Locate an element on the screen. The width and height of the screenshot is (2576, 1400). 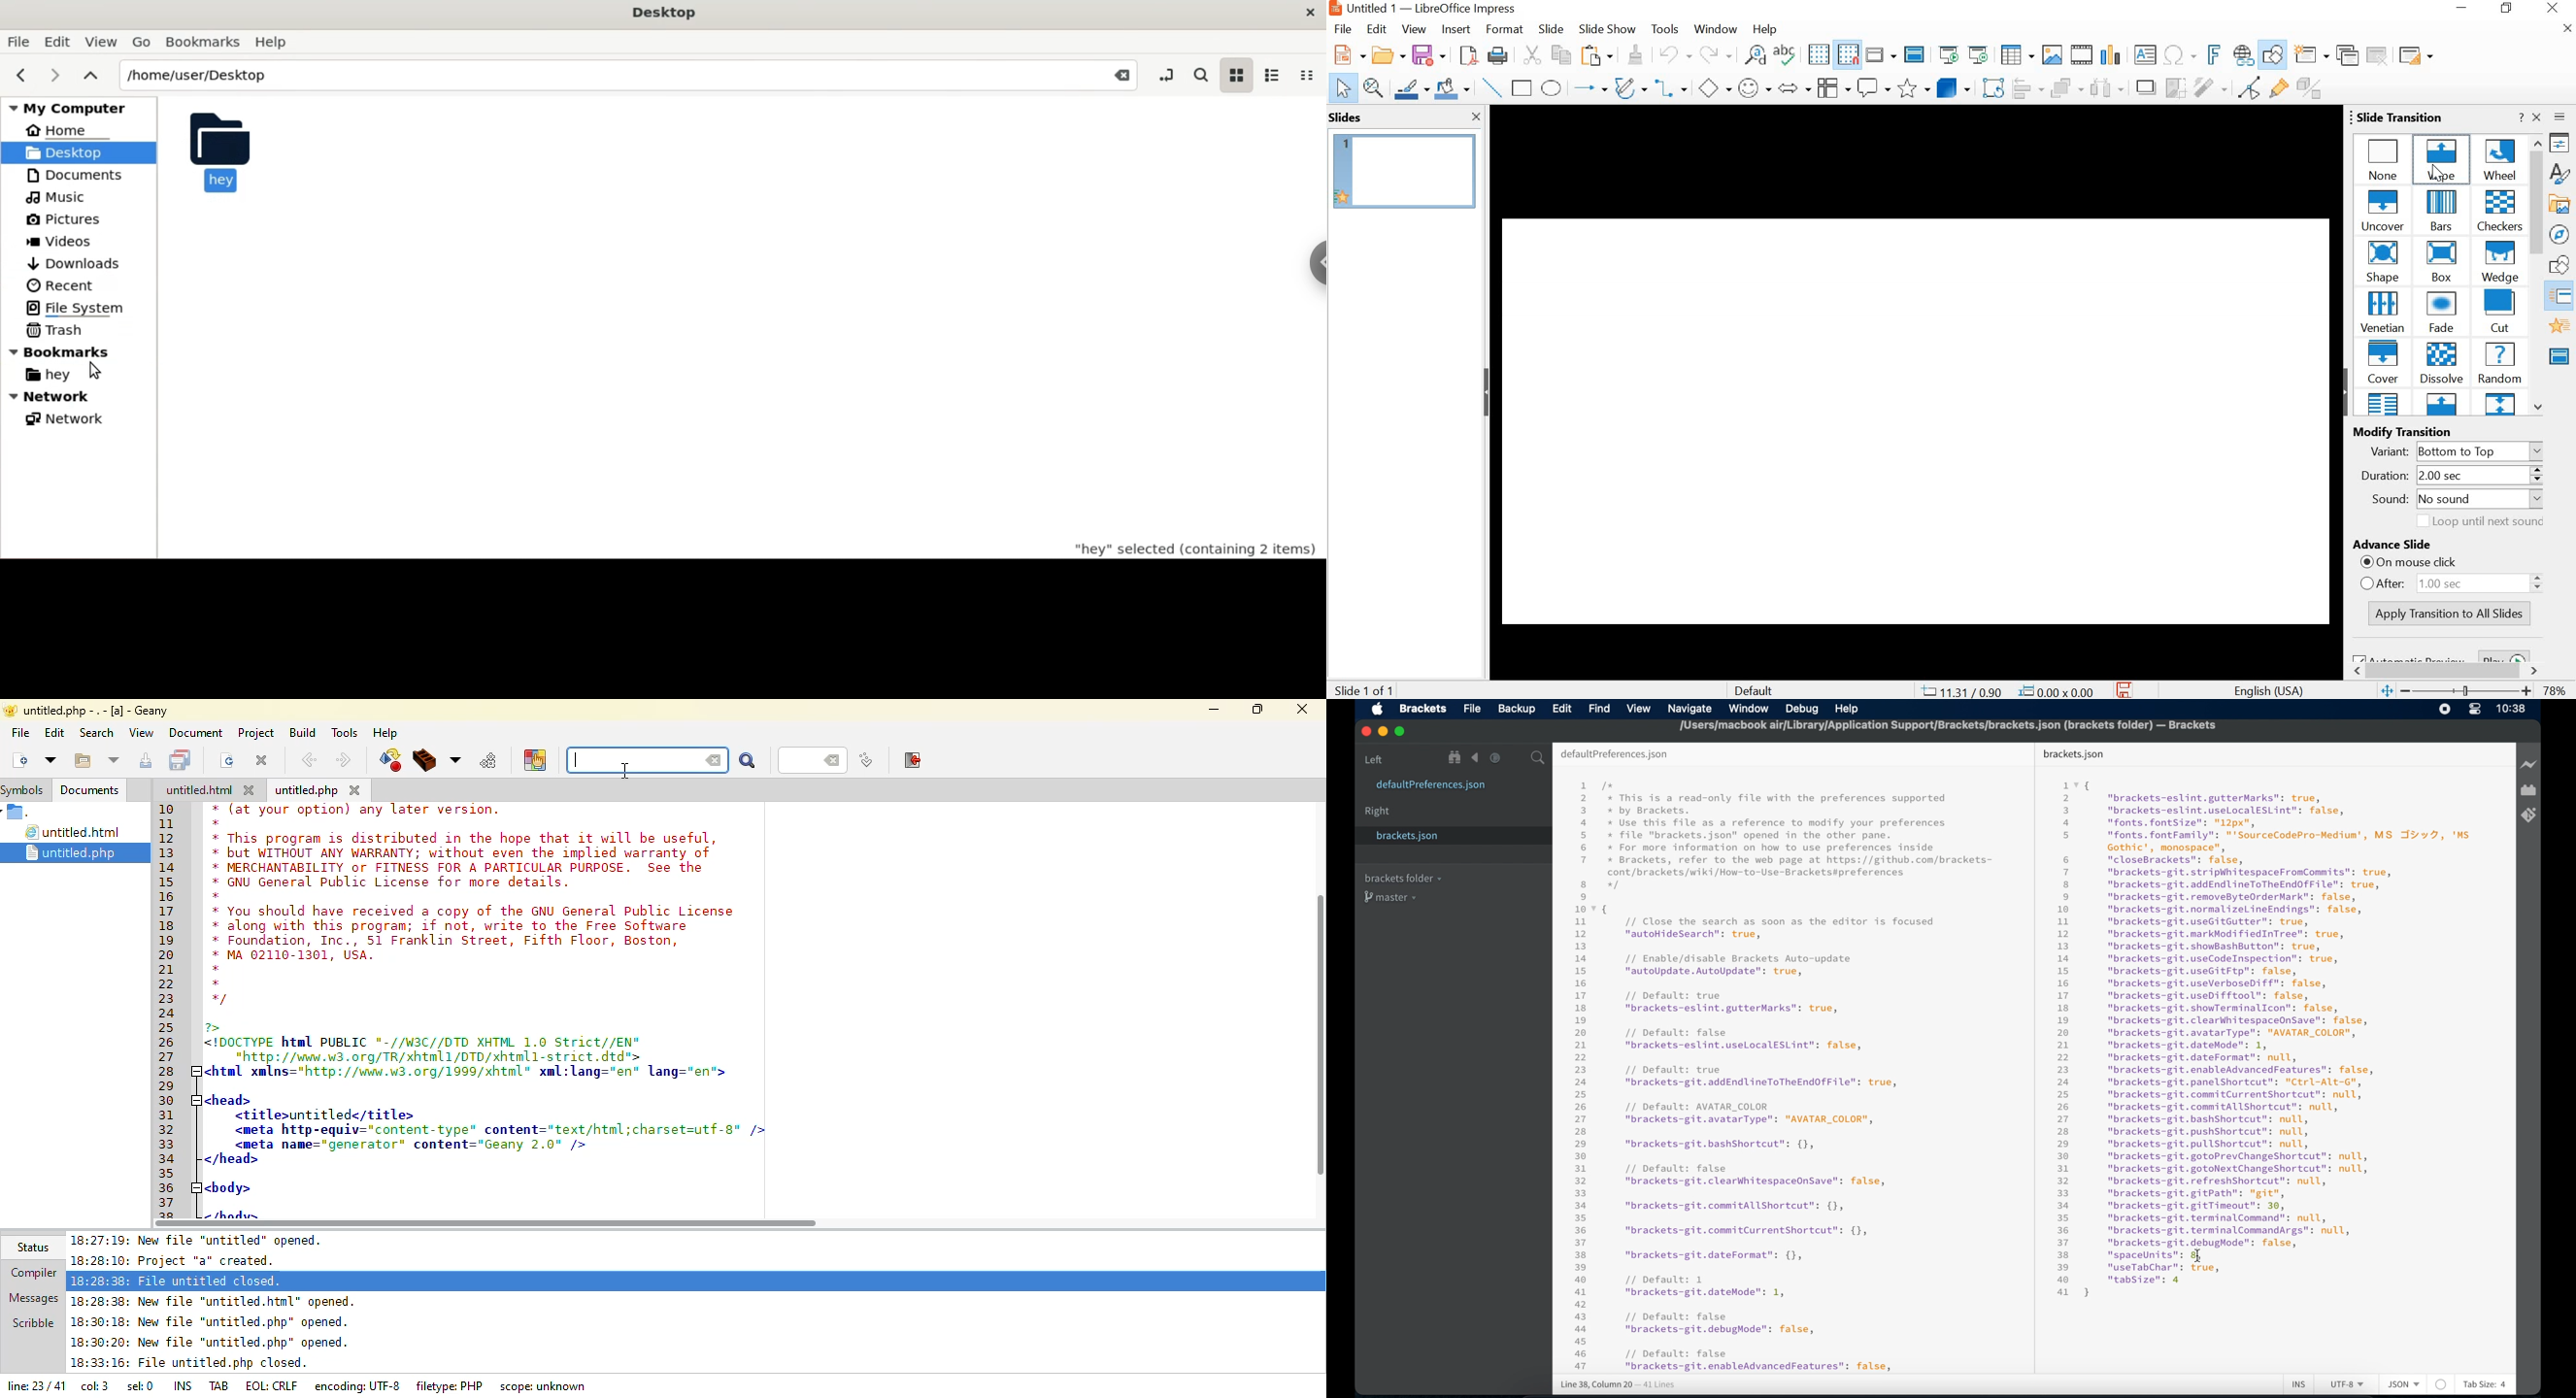
view is located at coordinates (1639, 709).